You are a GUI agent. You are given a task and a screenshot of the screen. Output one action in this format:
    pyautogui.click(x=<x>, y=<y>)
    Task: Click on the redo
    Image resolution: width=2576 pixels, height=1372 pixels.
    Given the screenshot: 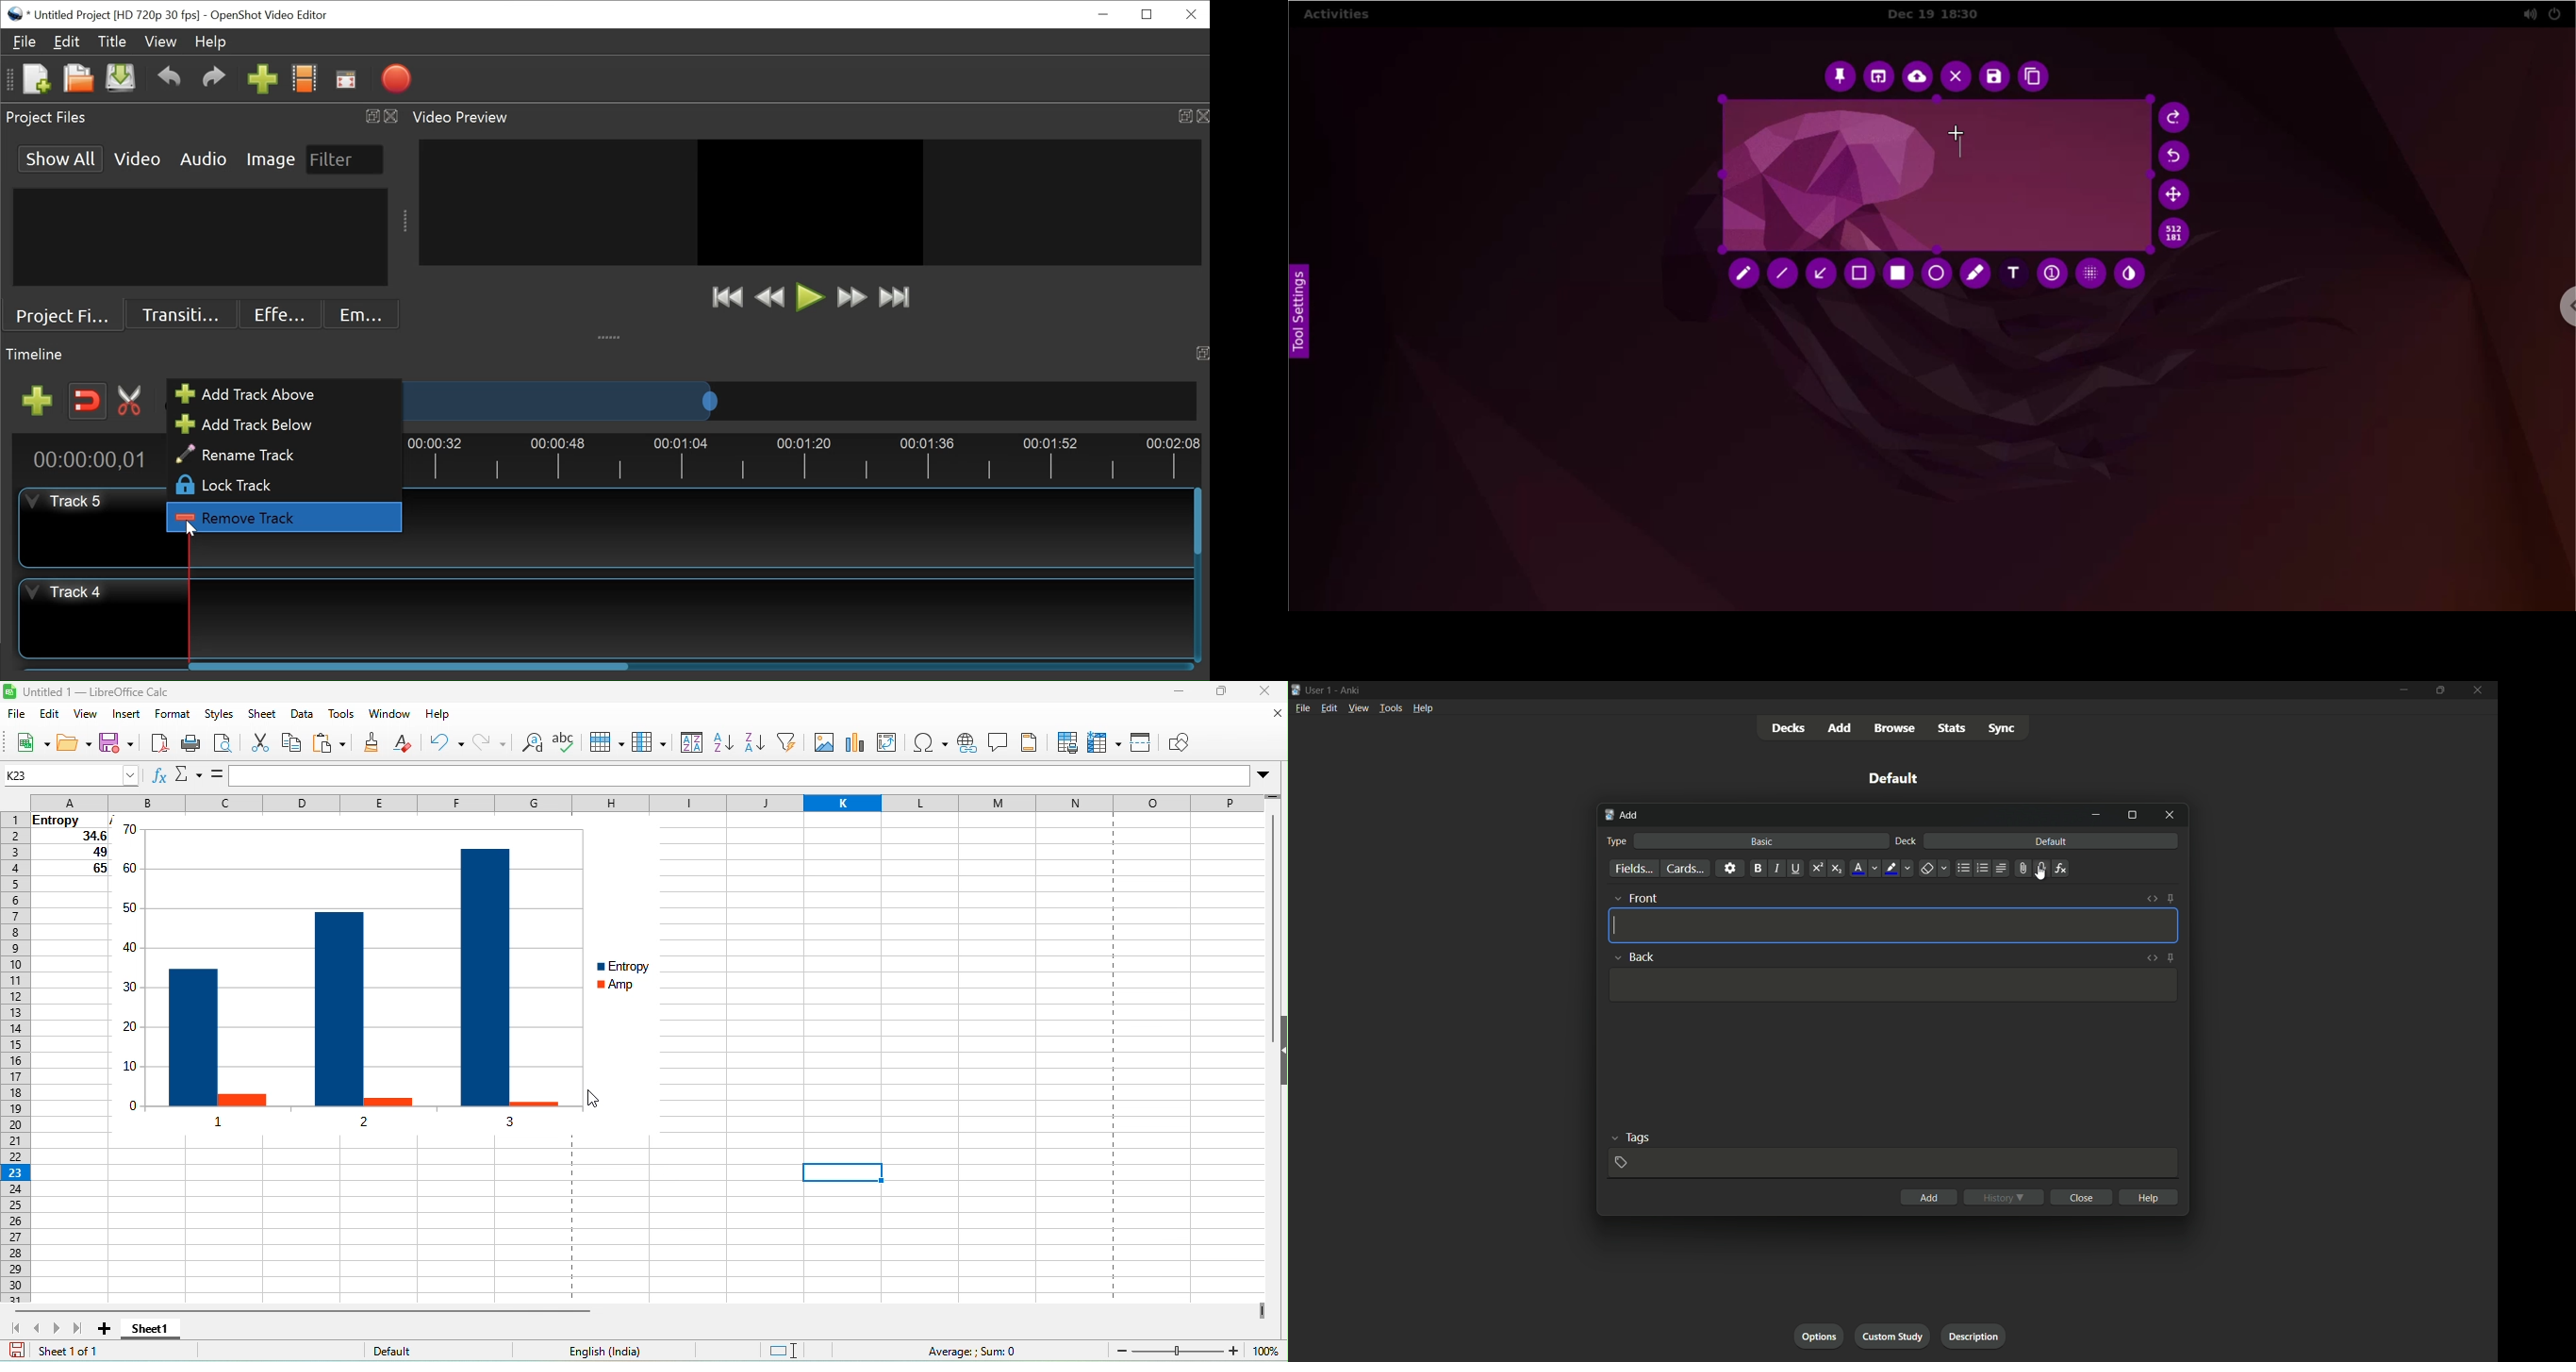 What is the action you would take?
    pyautogui.click(x=2176, y=119)
    